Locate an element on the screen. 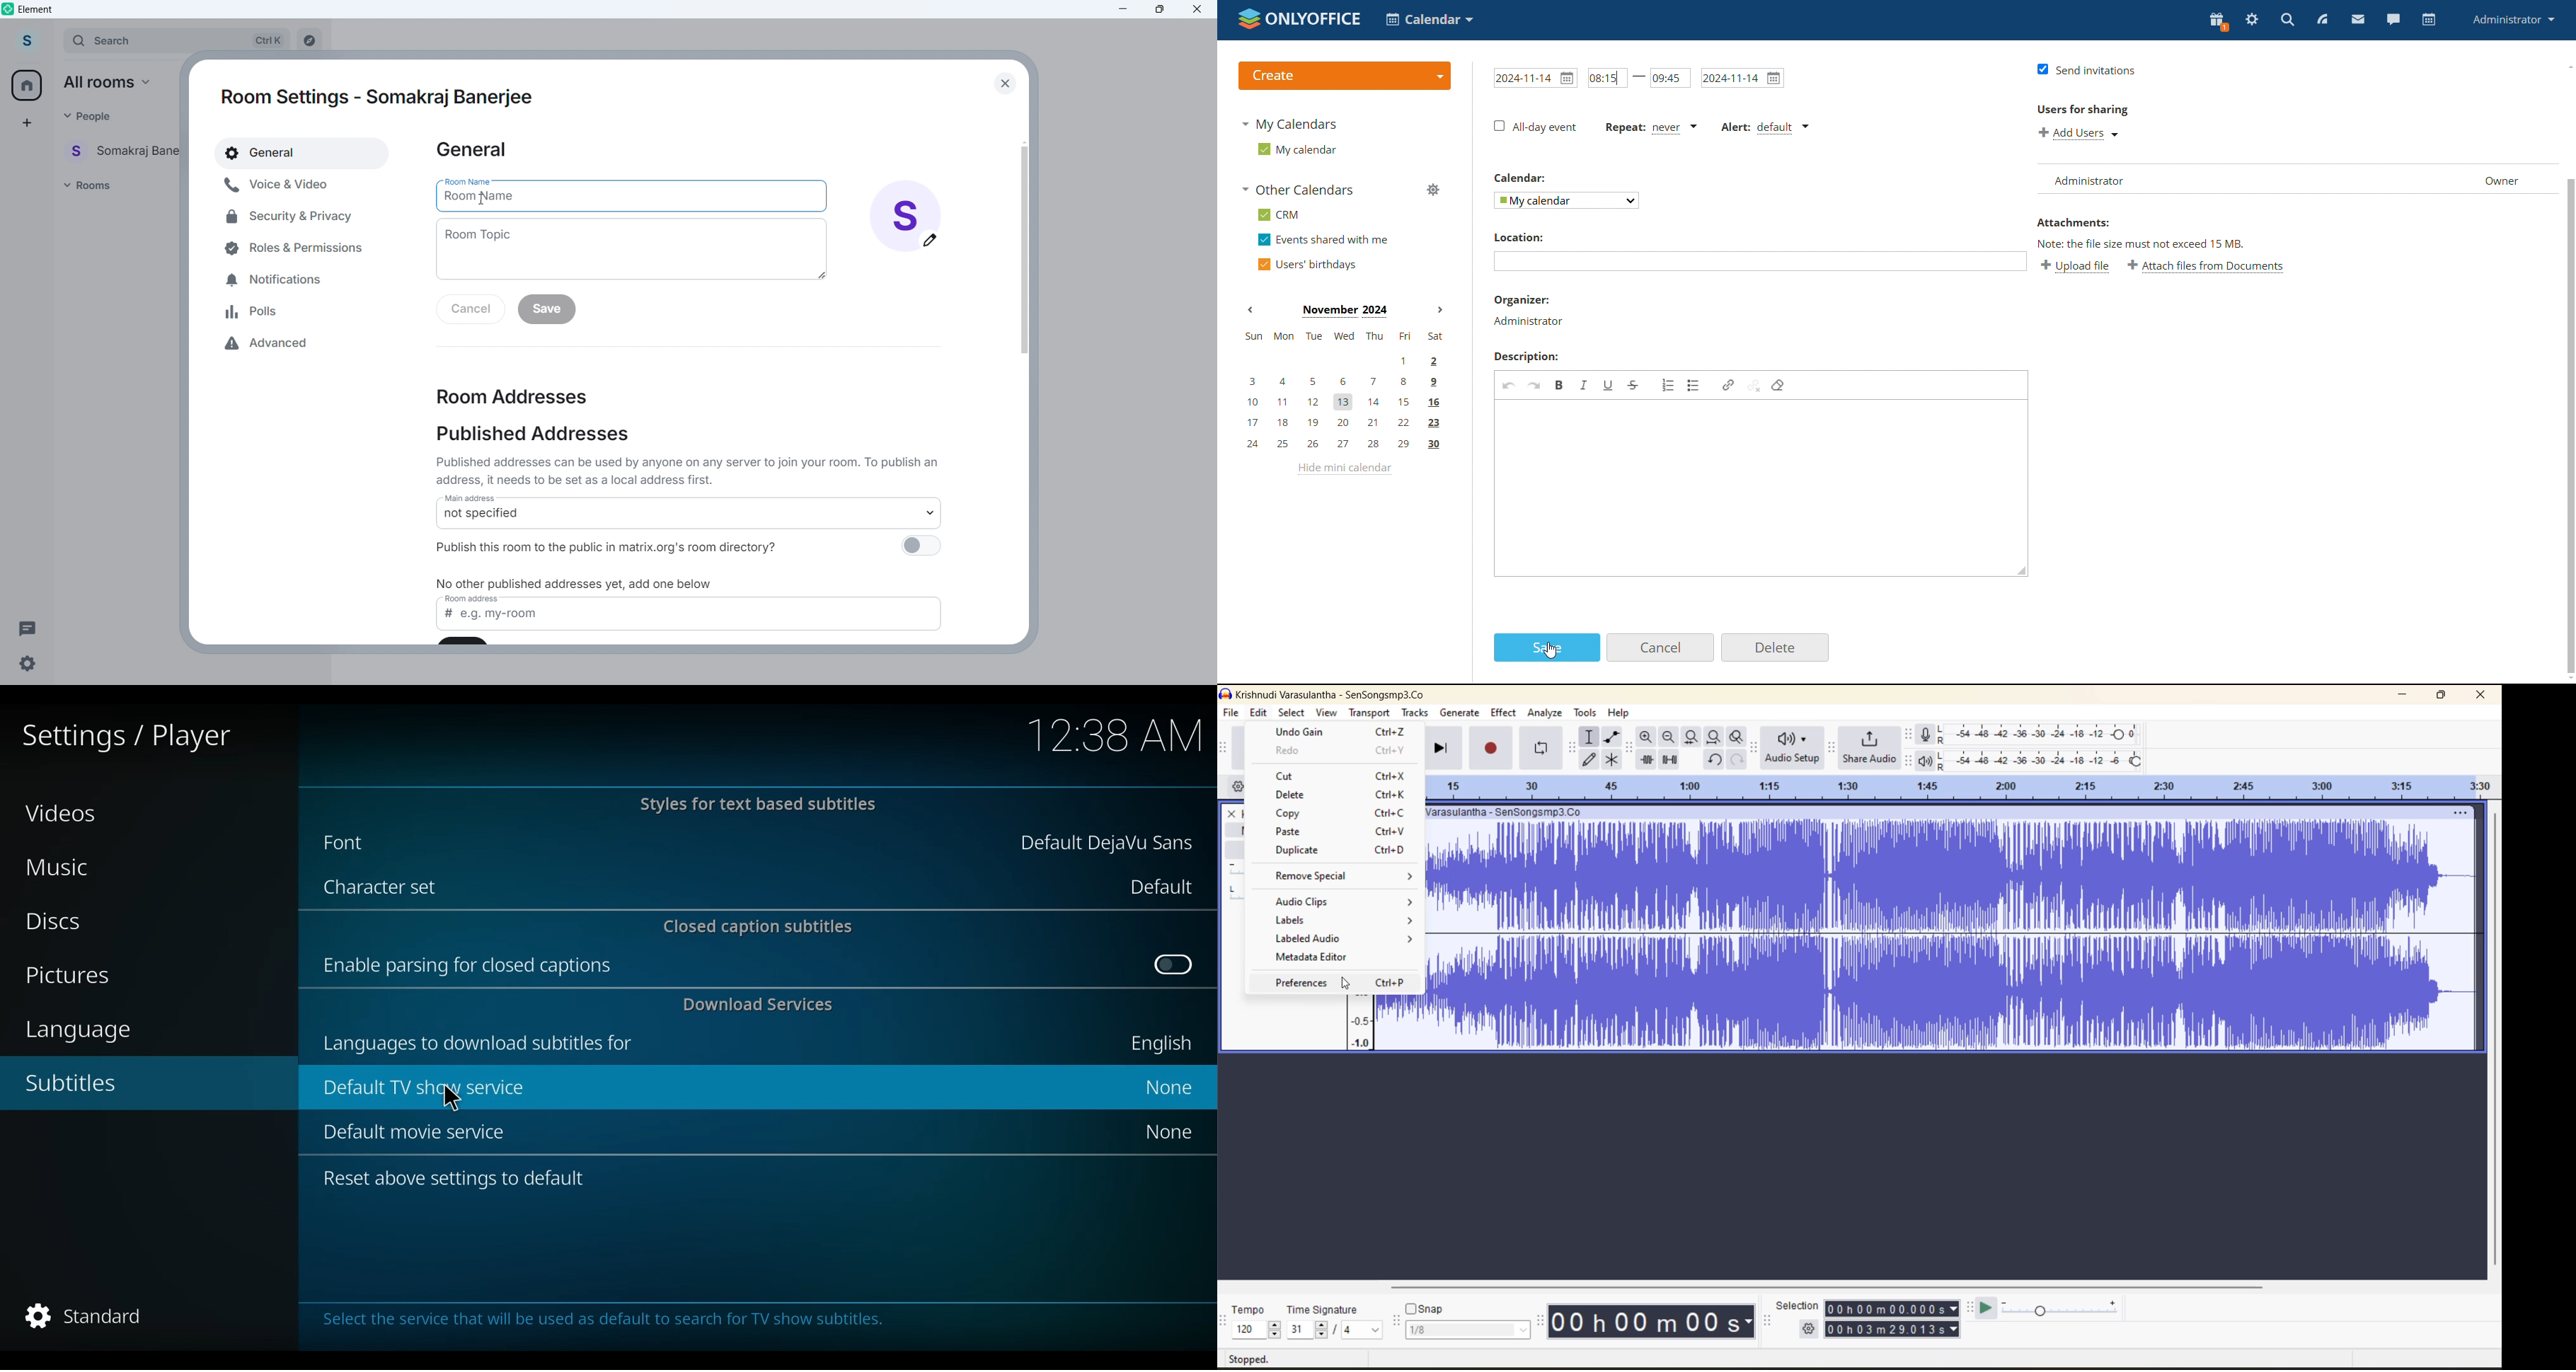 This screenshot has height=1372, width=2576. Polls  is located at coordinates (254, 311).